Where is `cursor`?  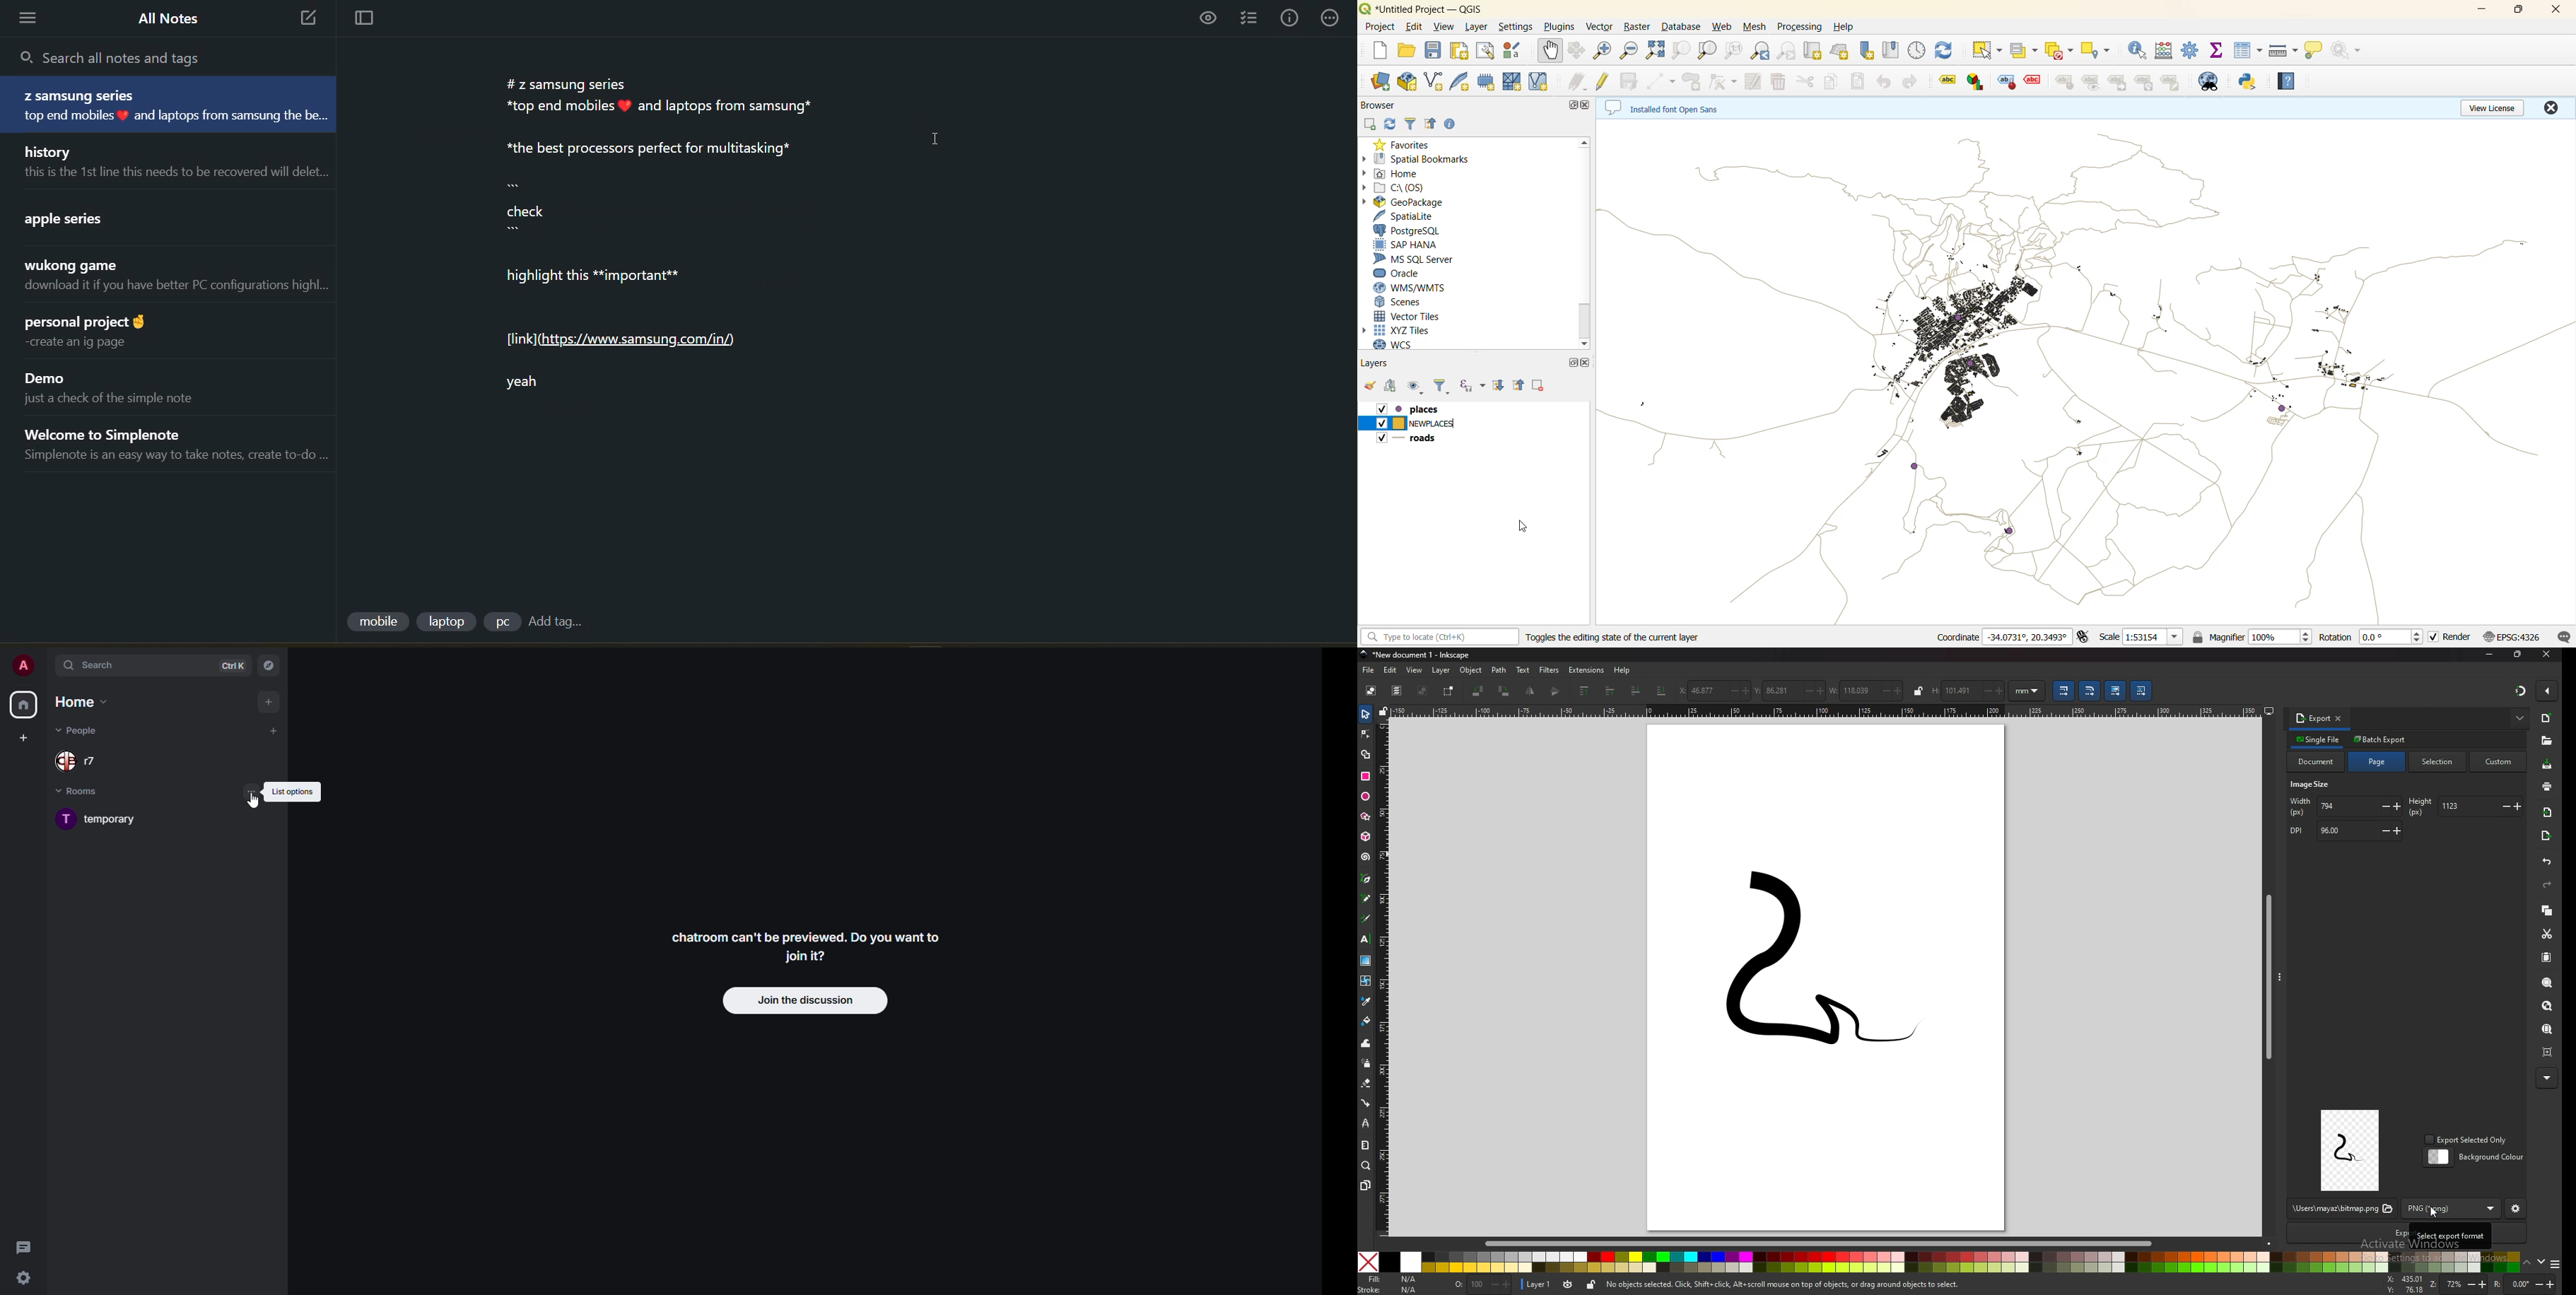 cursor is located at coordinates (253, 805).